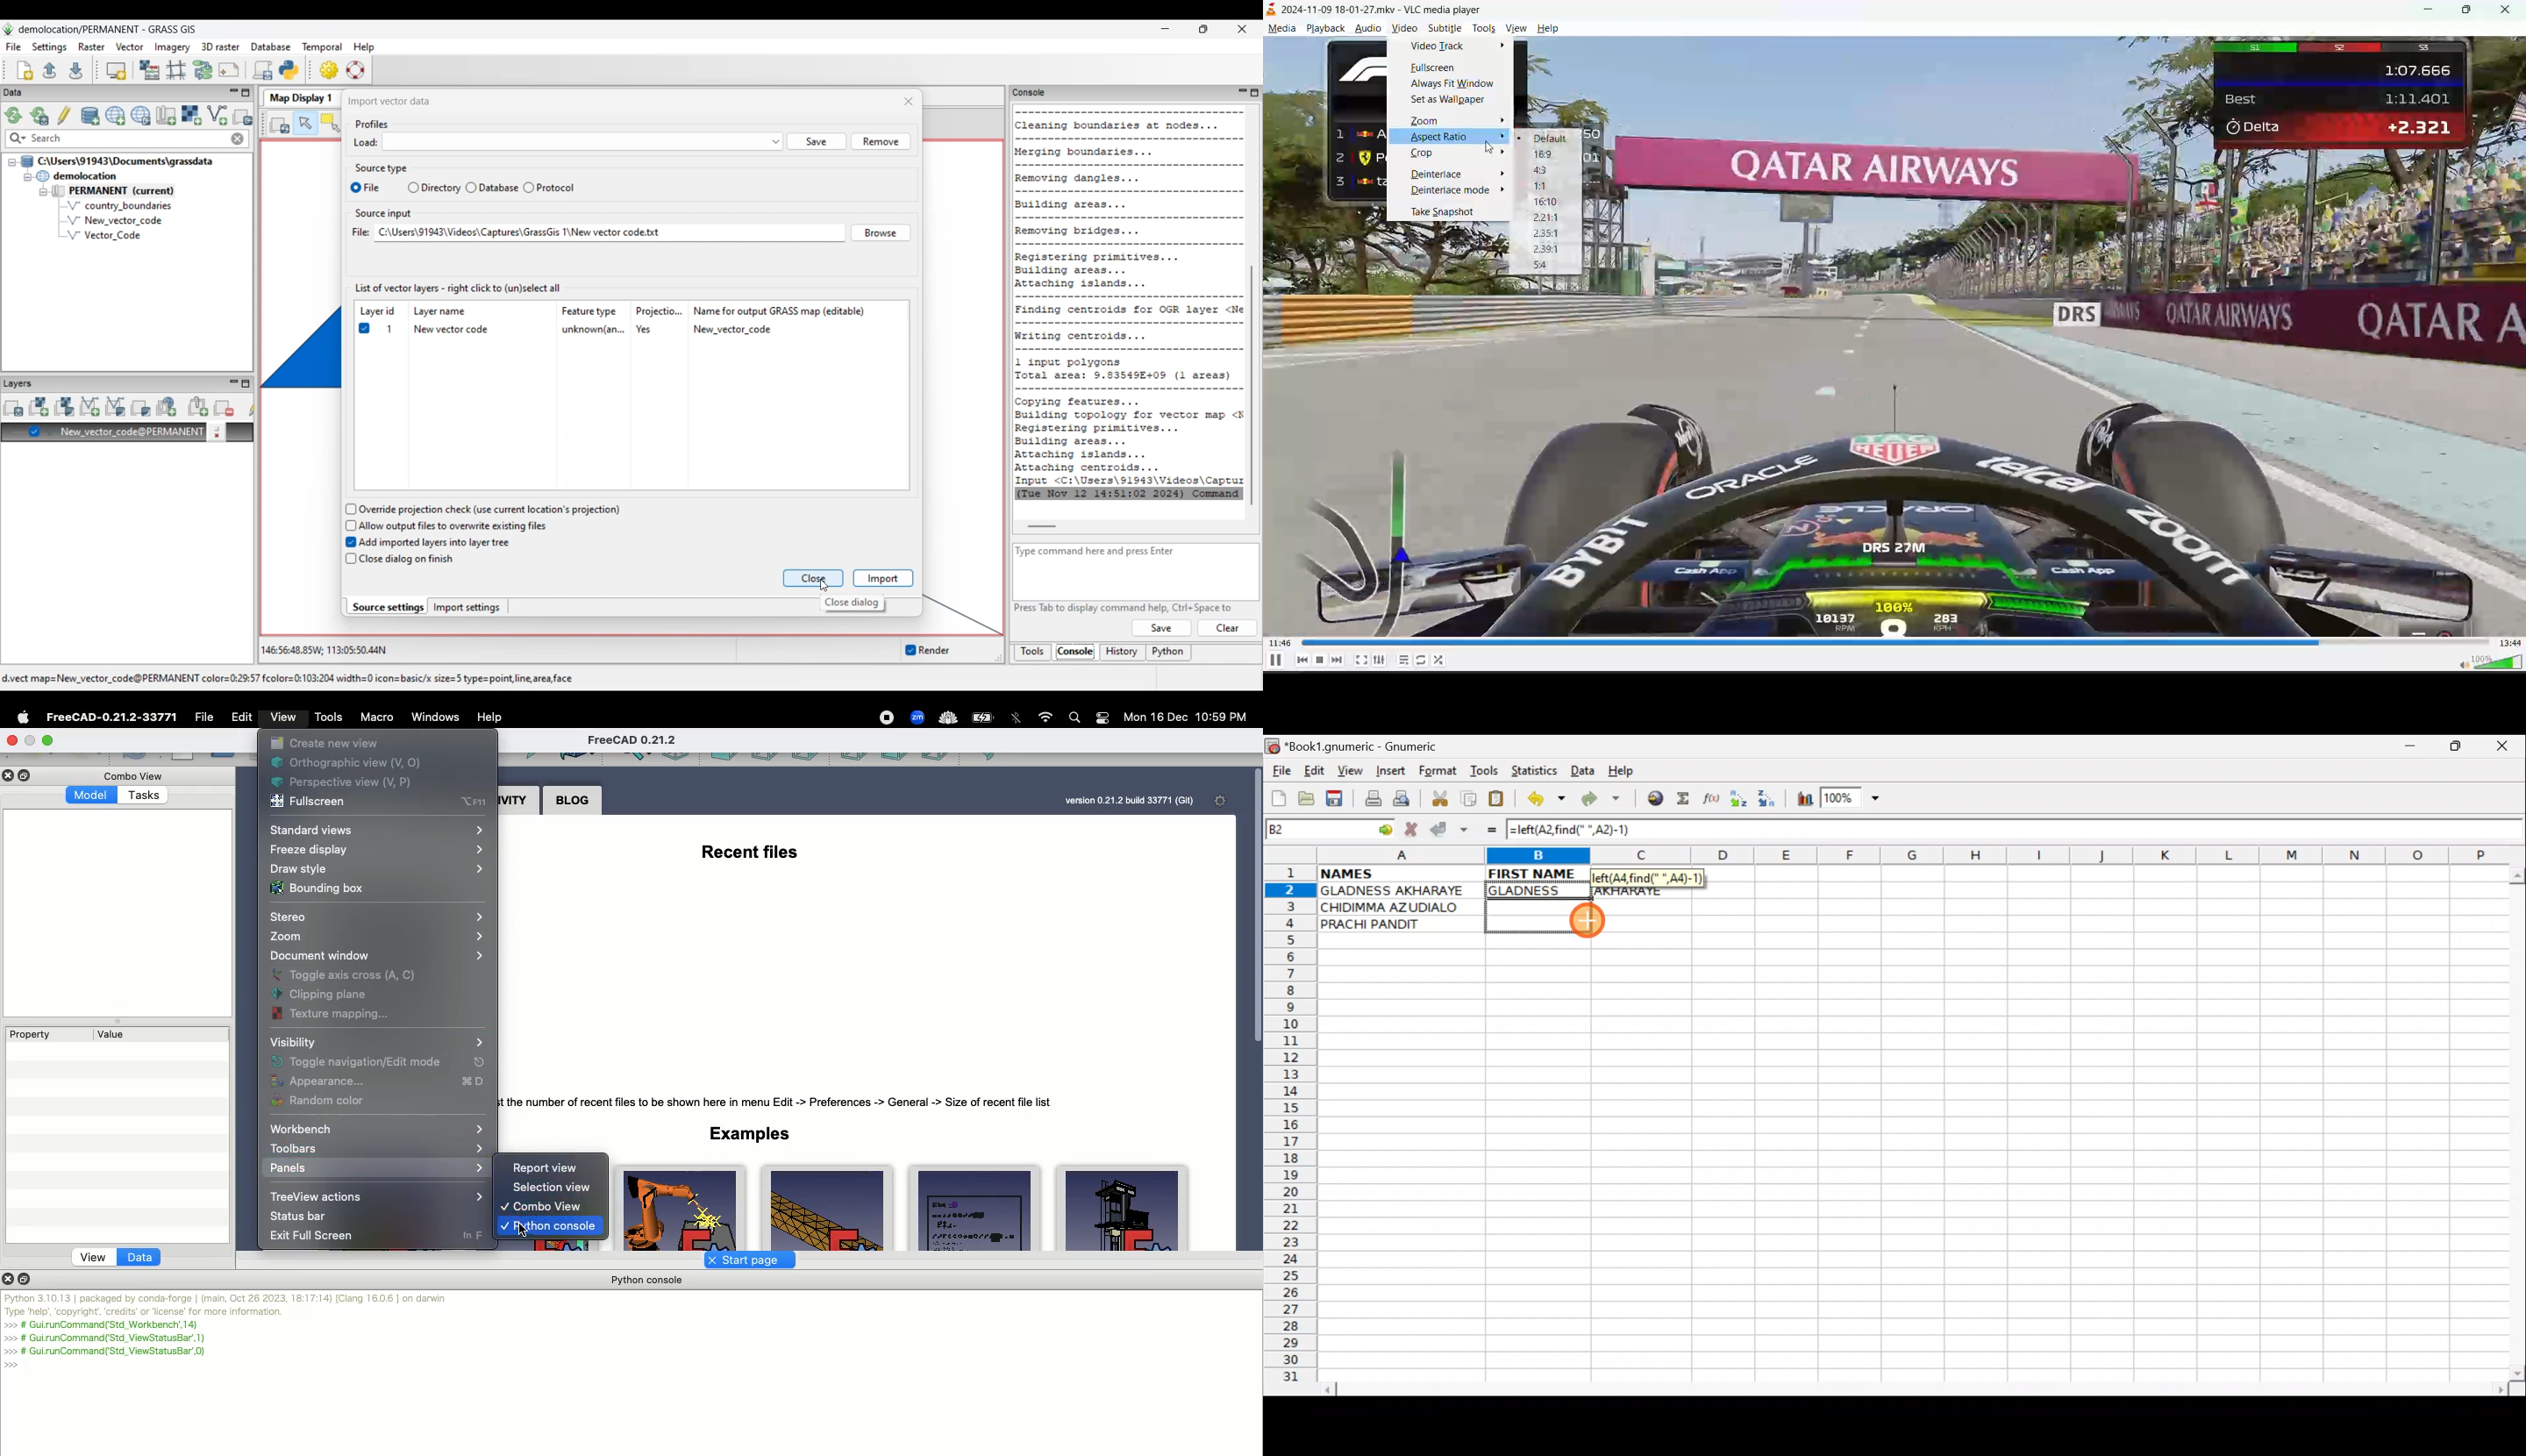 Image resolution: width=2548 pixels, height=1456 pixels. I want to click on FemCalculixCantile ver3D_newSolver.FCStd 158Kb, so click(827, 1208).